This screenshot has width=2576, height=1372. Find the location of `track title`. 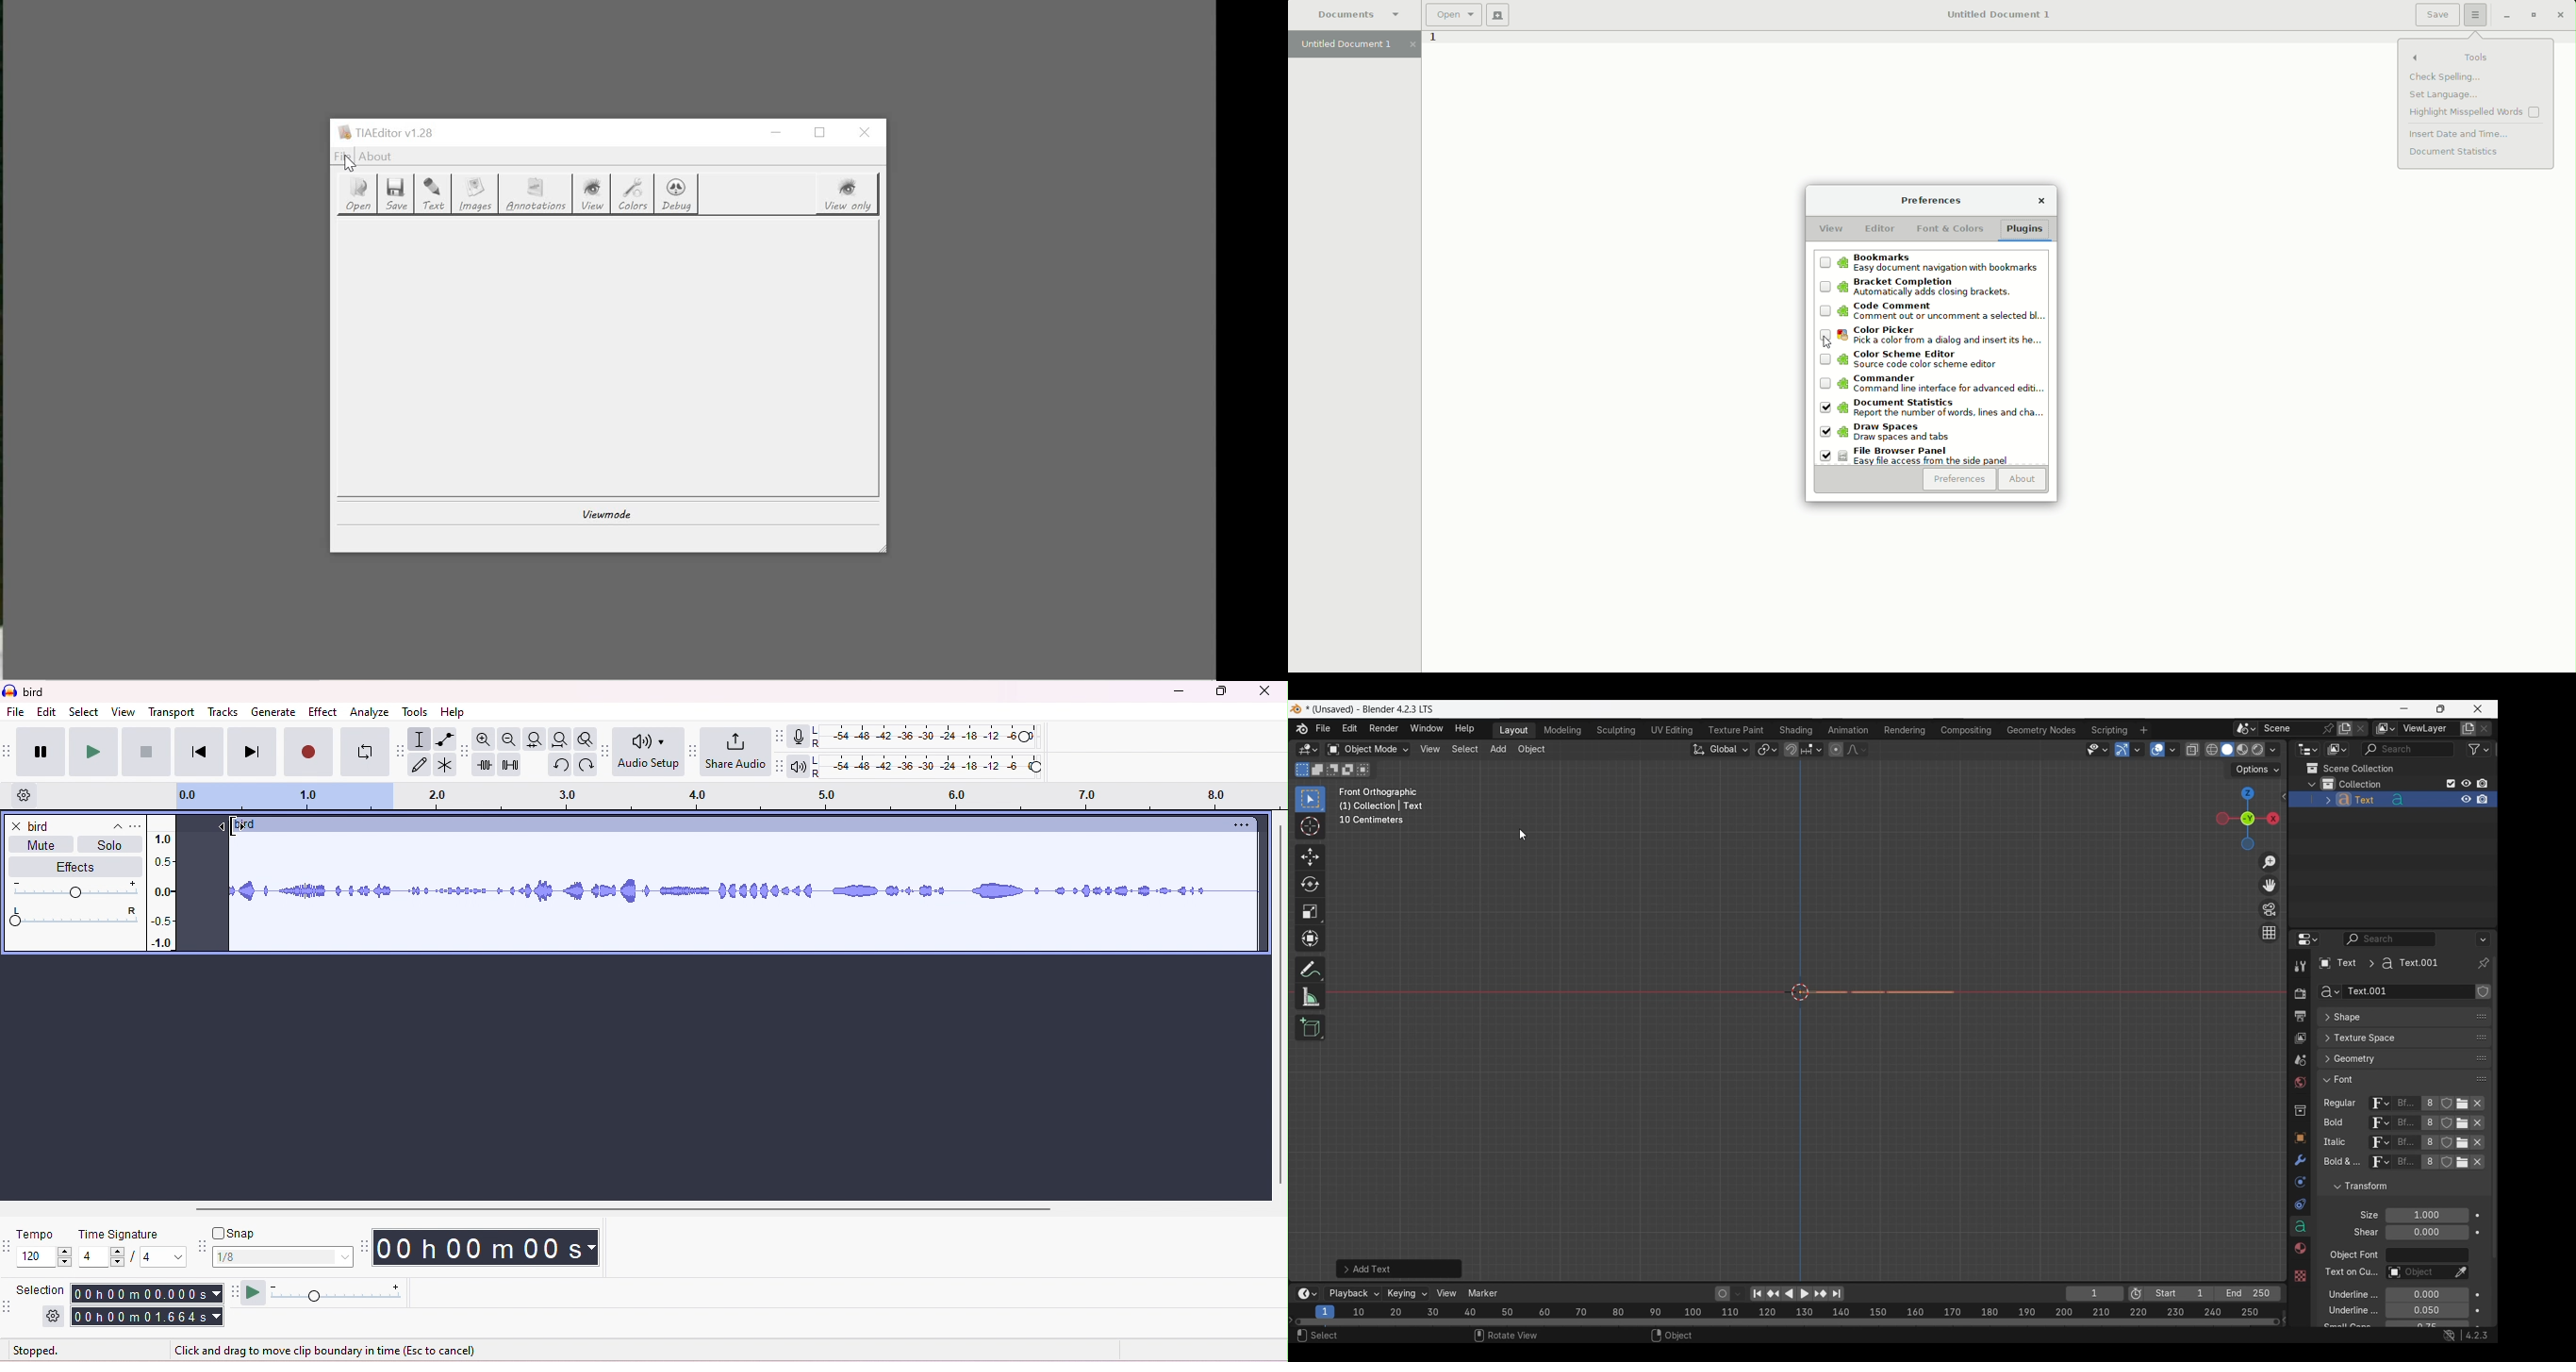

track title is located at coordinates (245, 825).